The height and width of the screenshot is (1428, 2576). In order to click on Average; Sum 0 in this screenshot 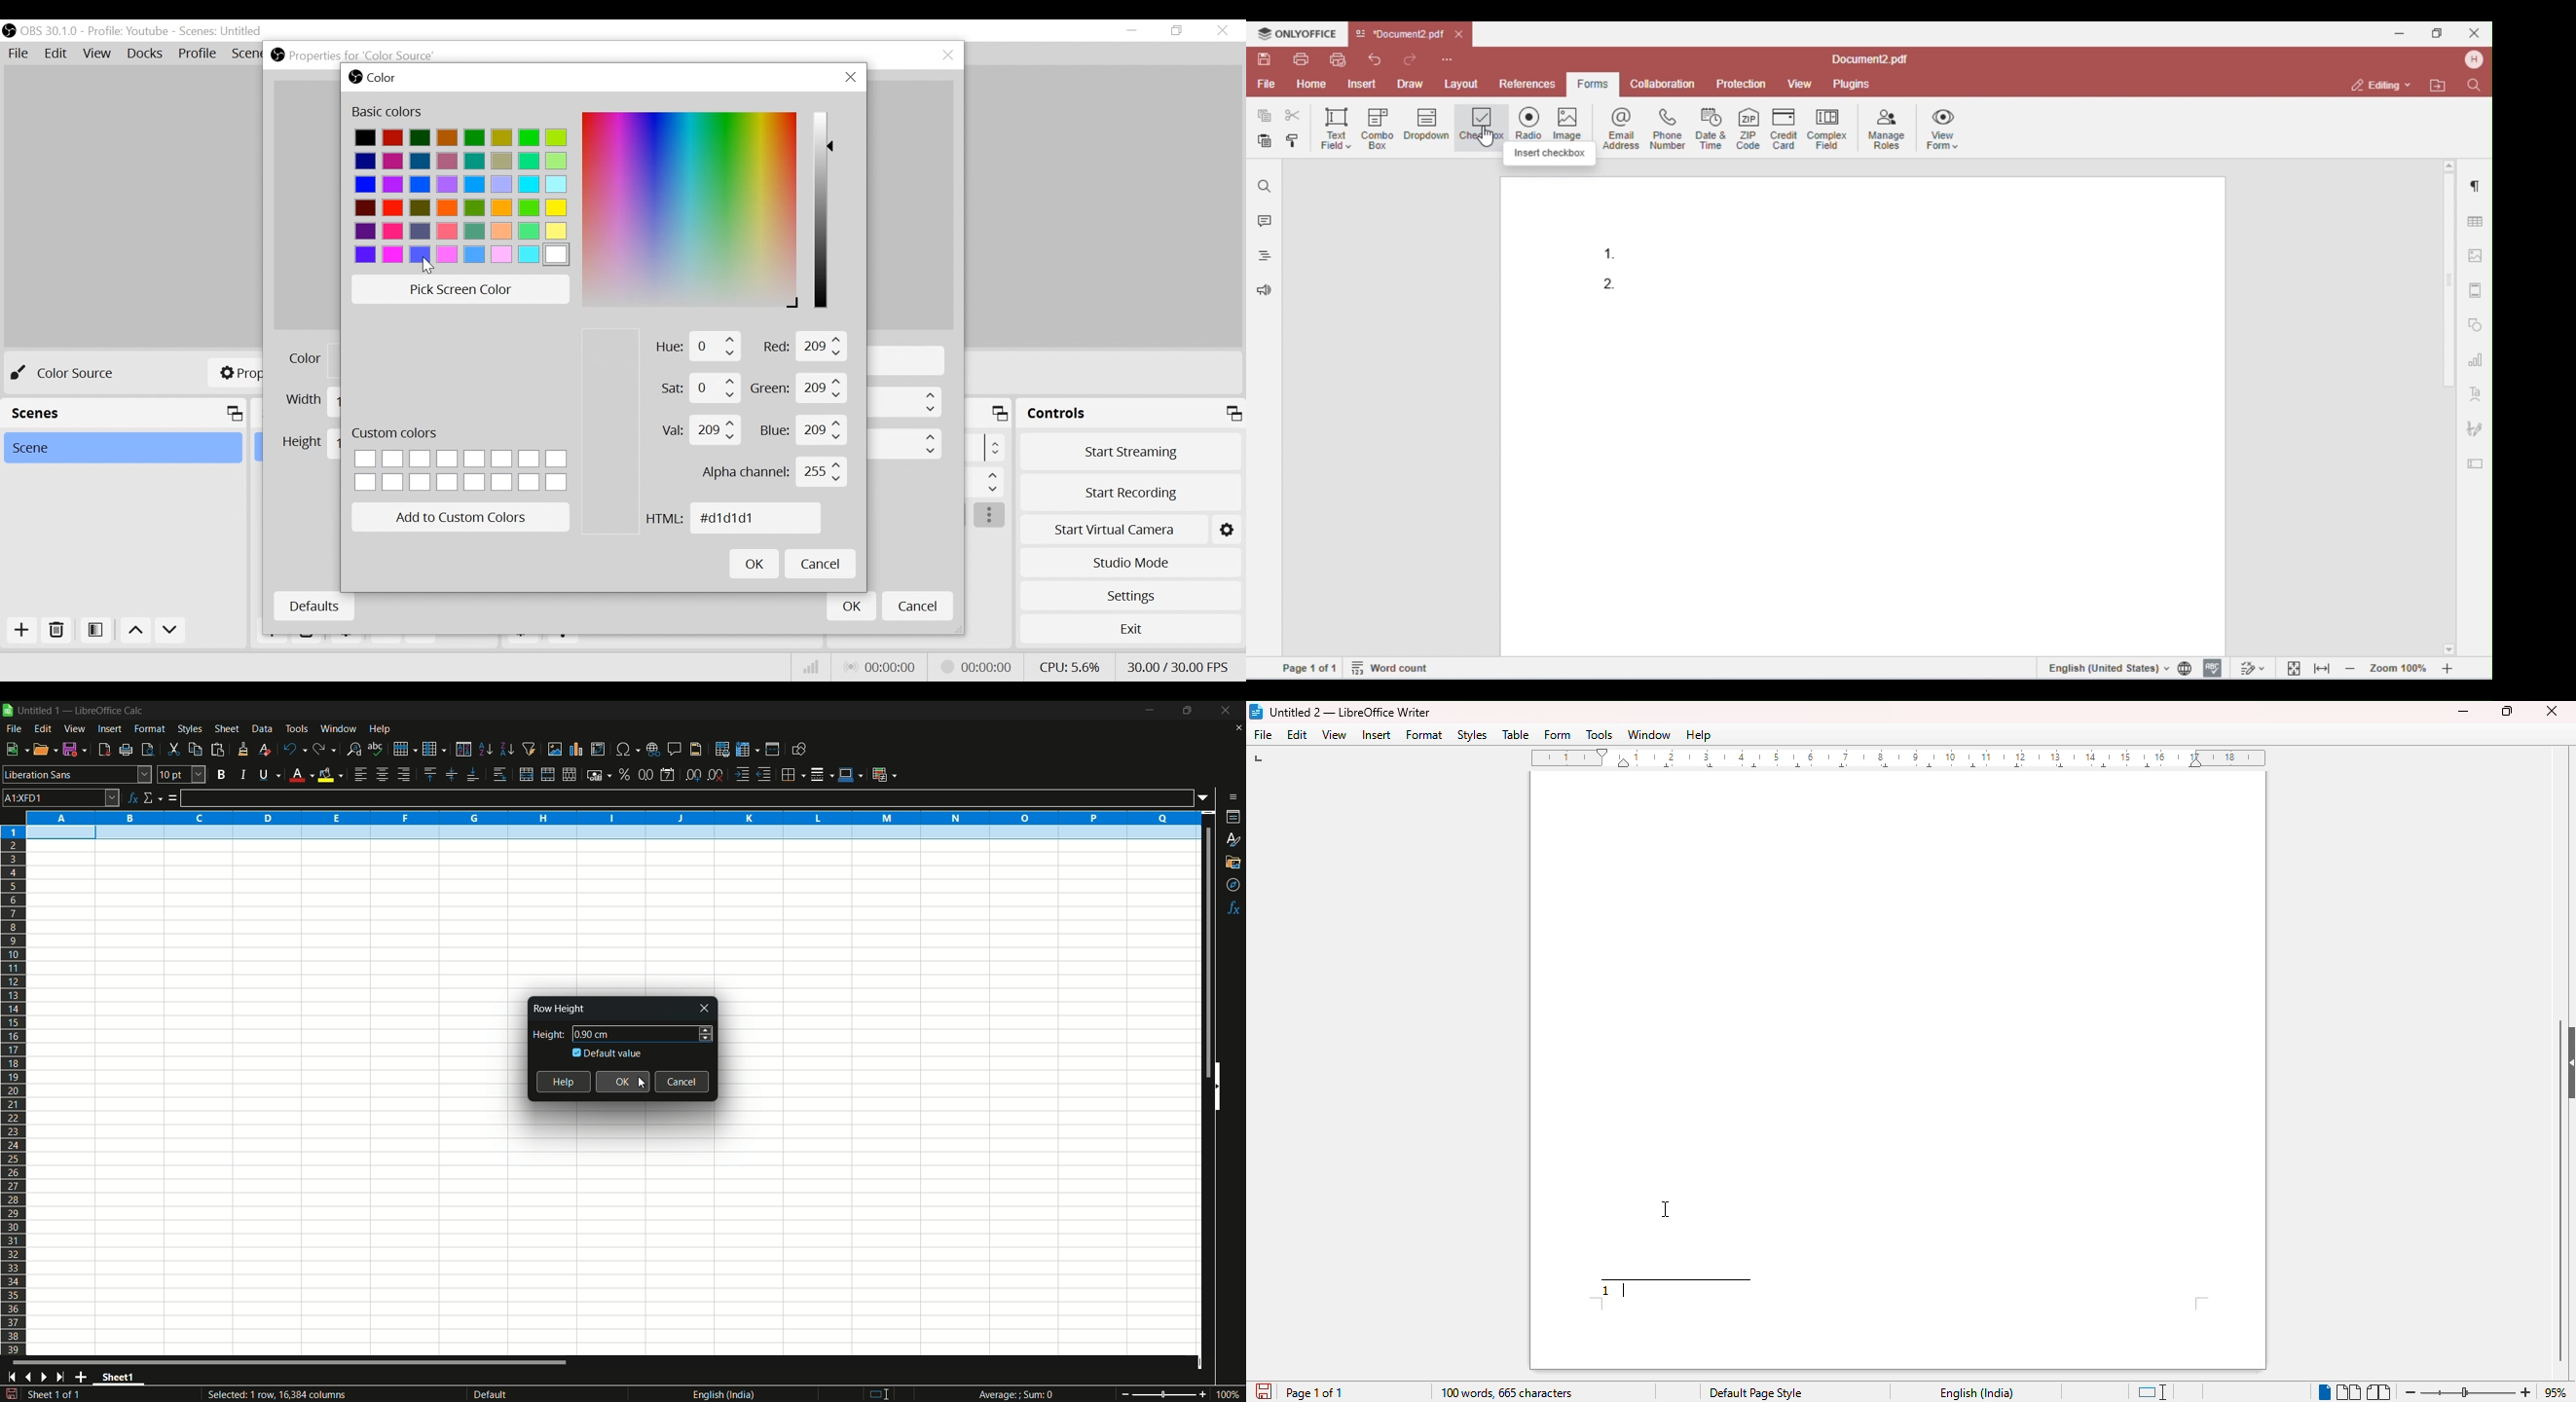, I will do `click(1016, 1396)`.